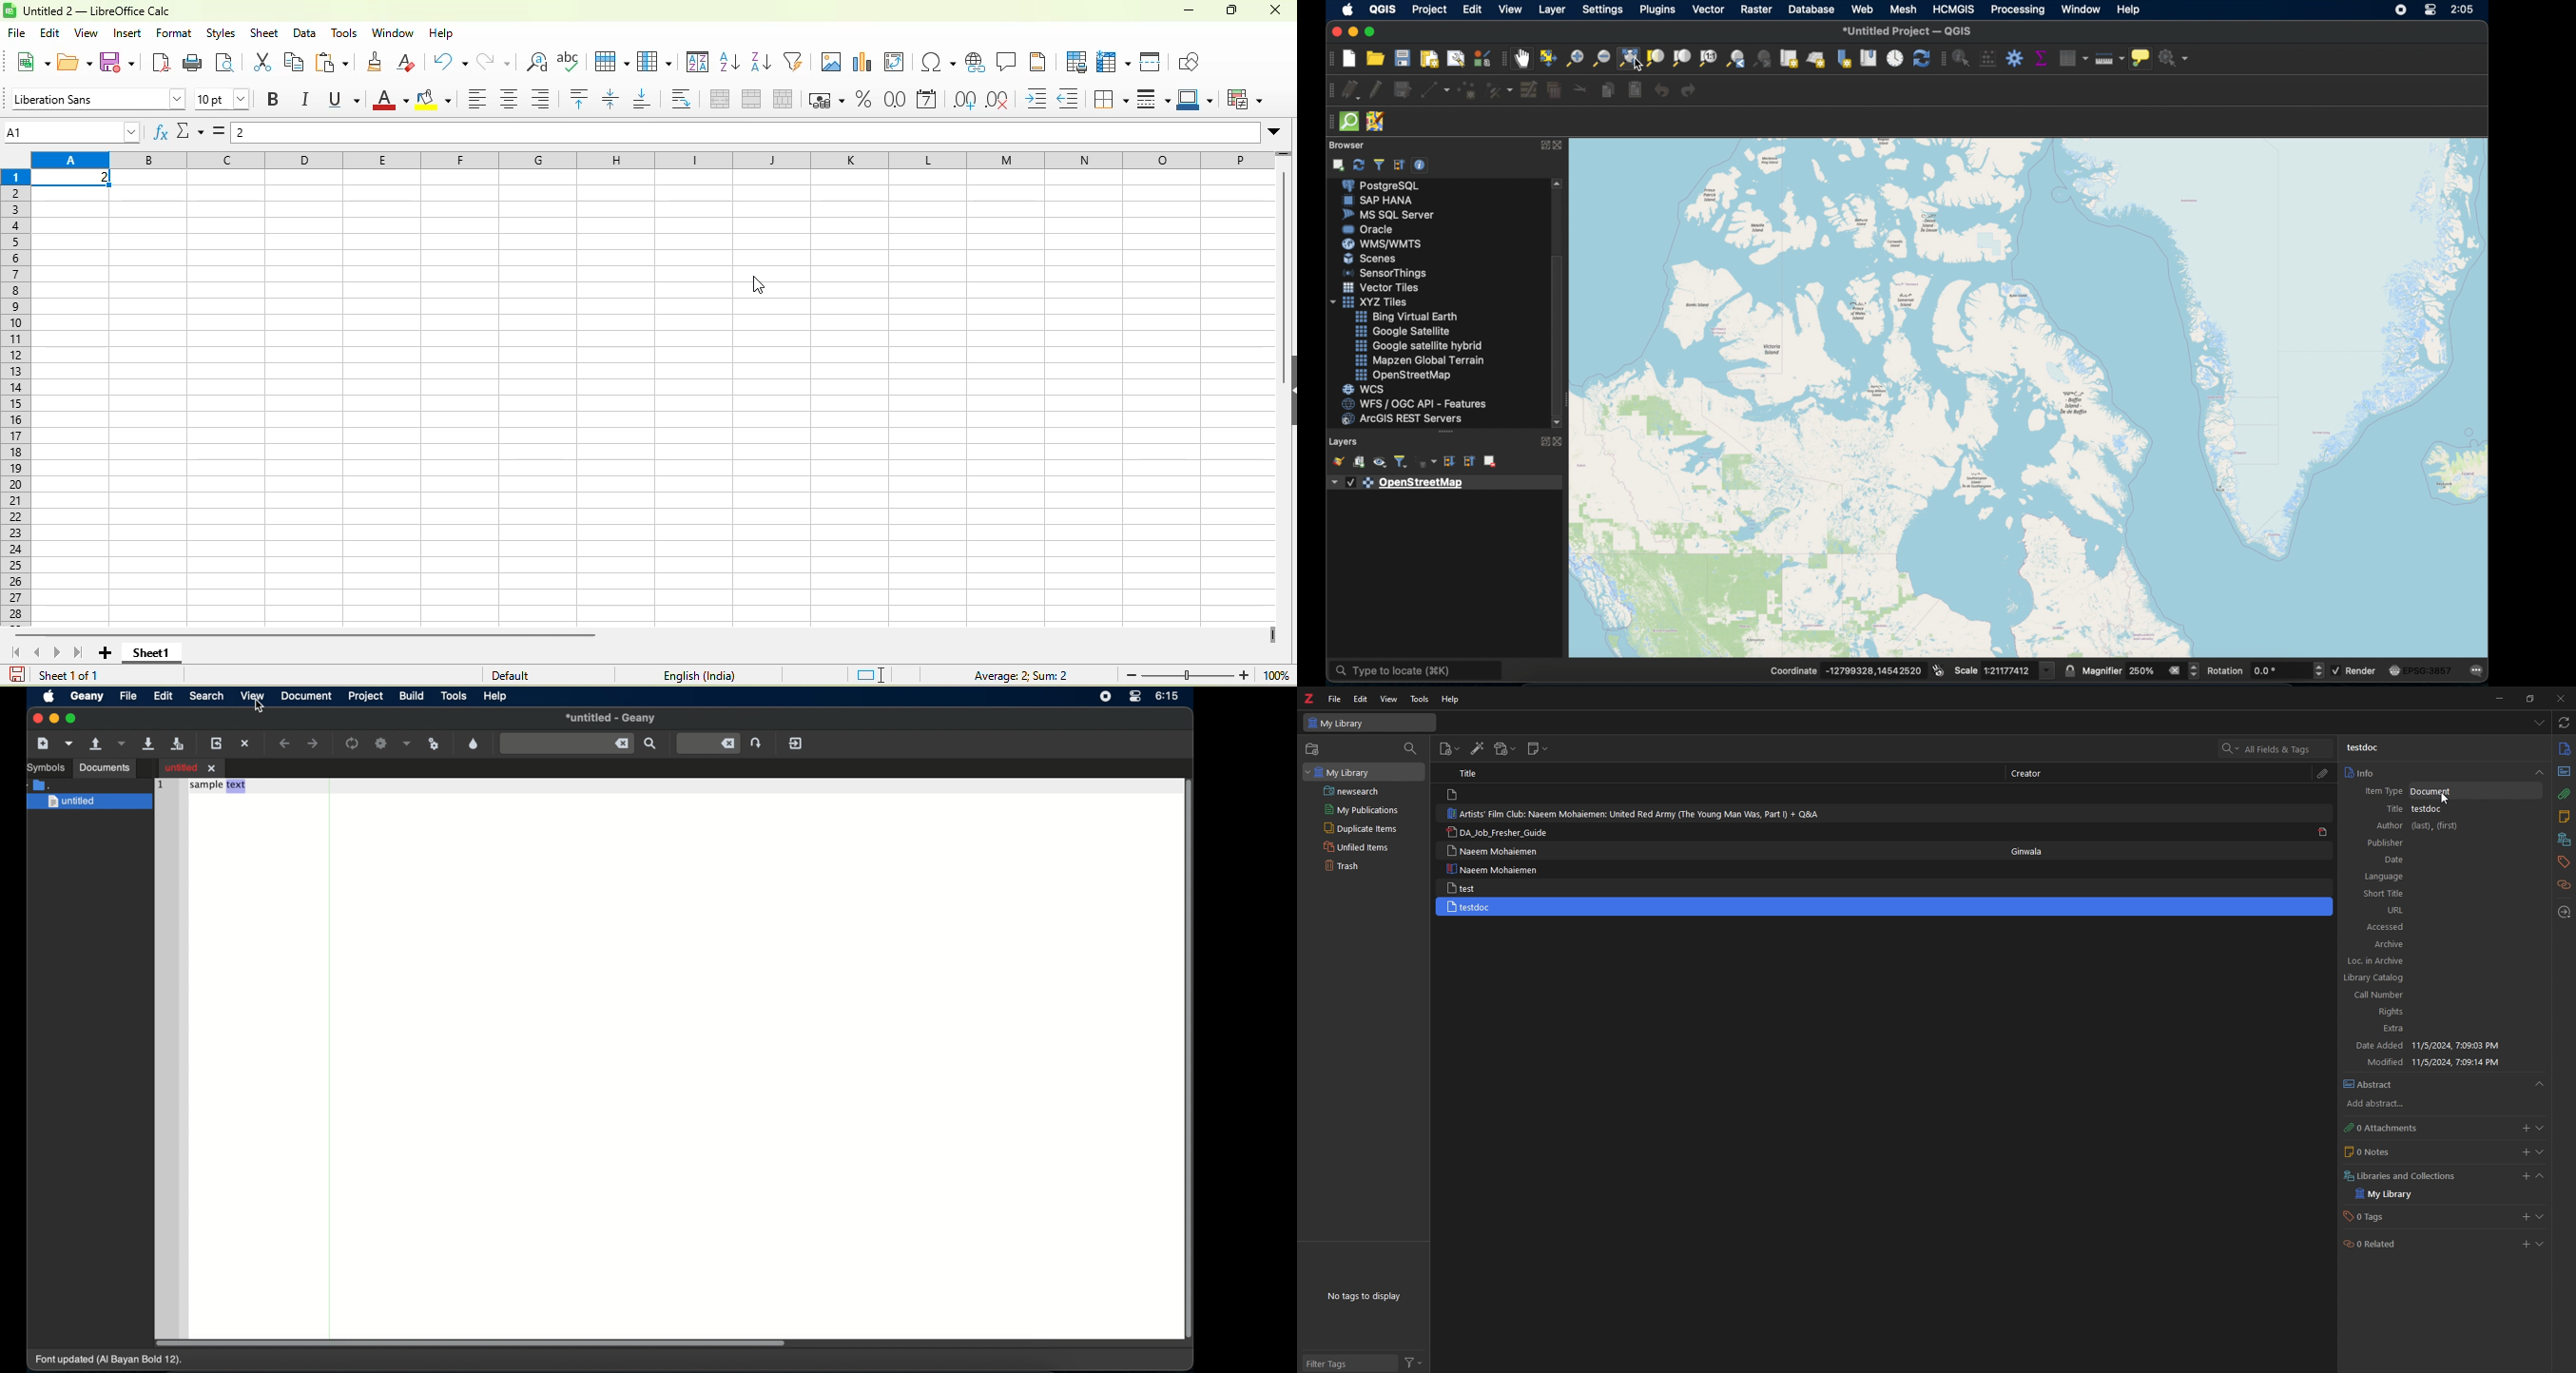  Describe the element at coordinates (653, 100) in the screenshot. I see `align bottom` at that location.